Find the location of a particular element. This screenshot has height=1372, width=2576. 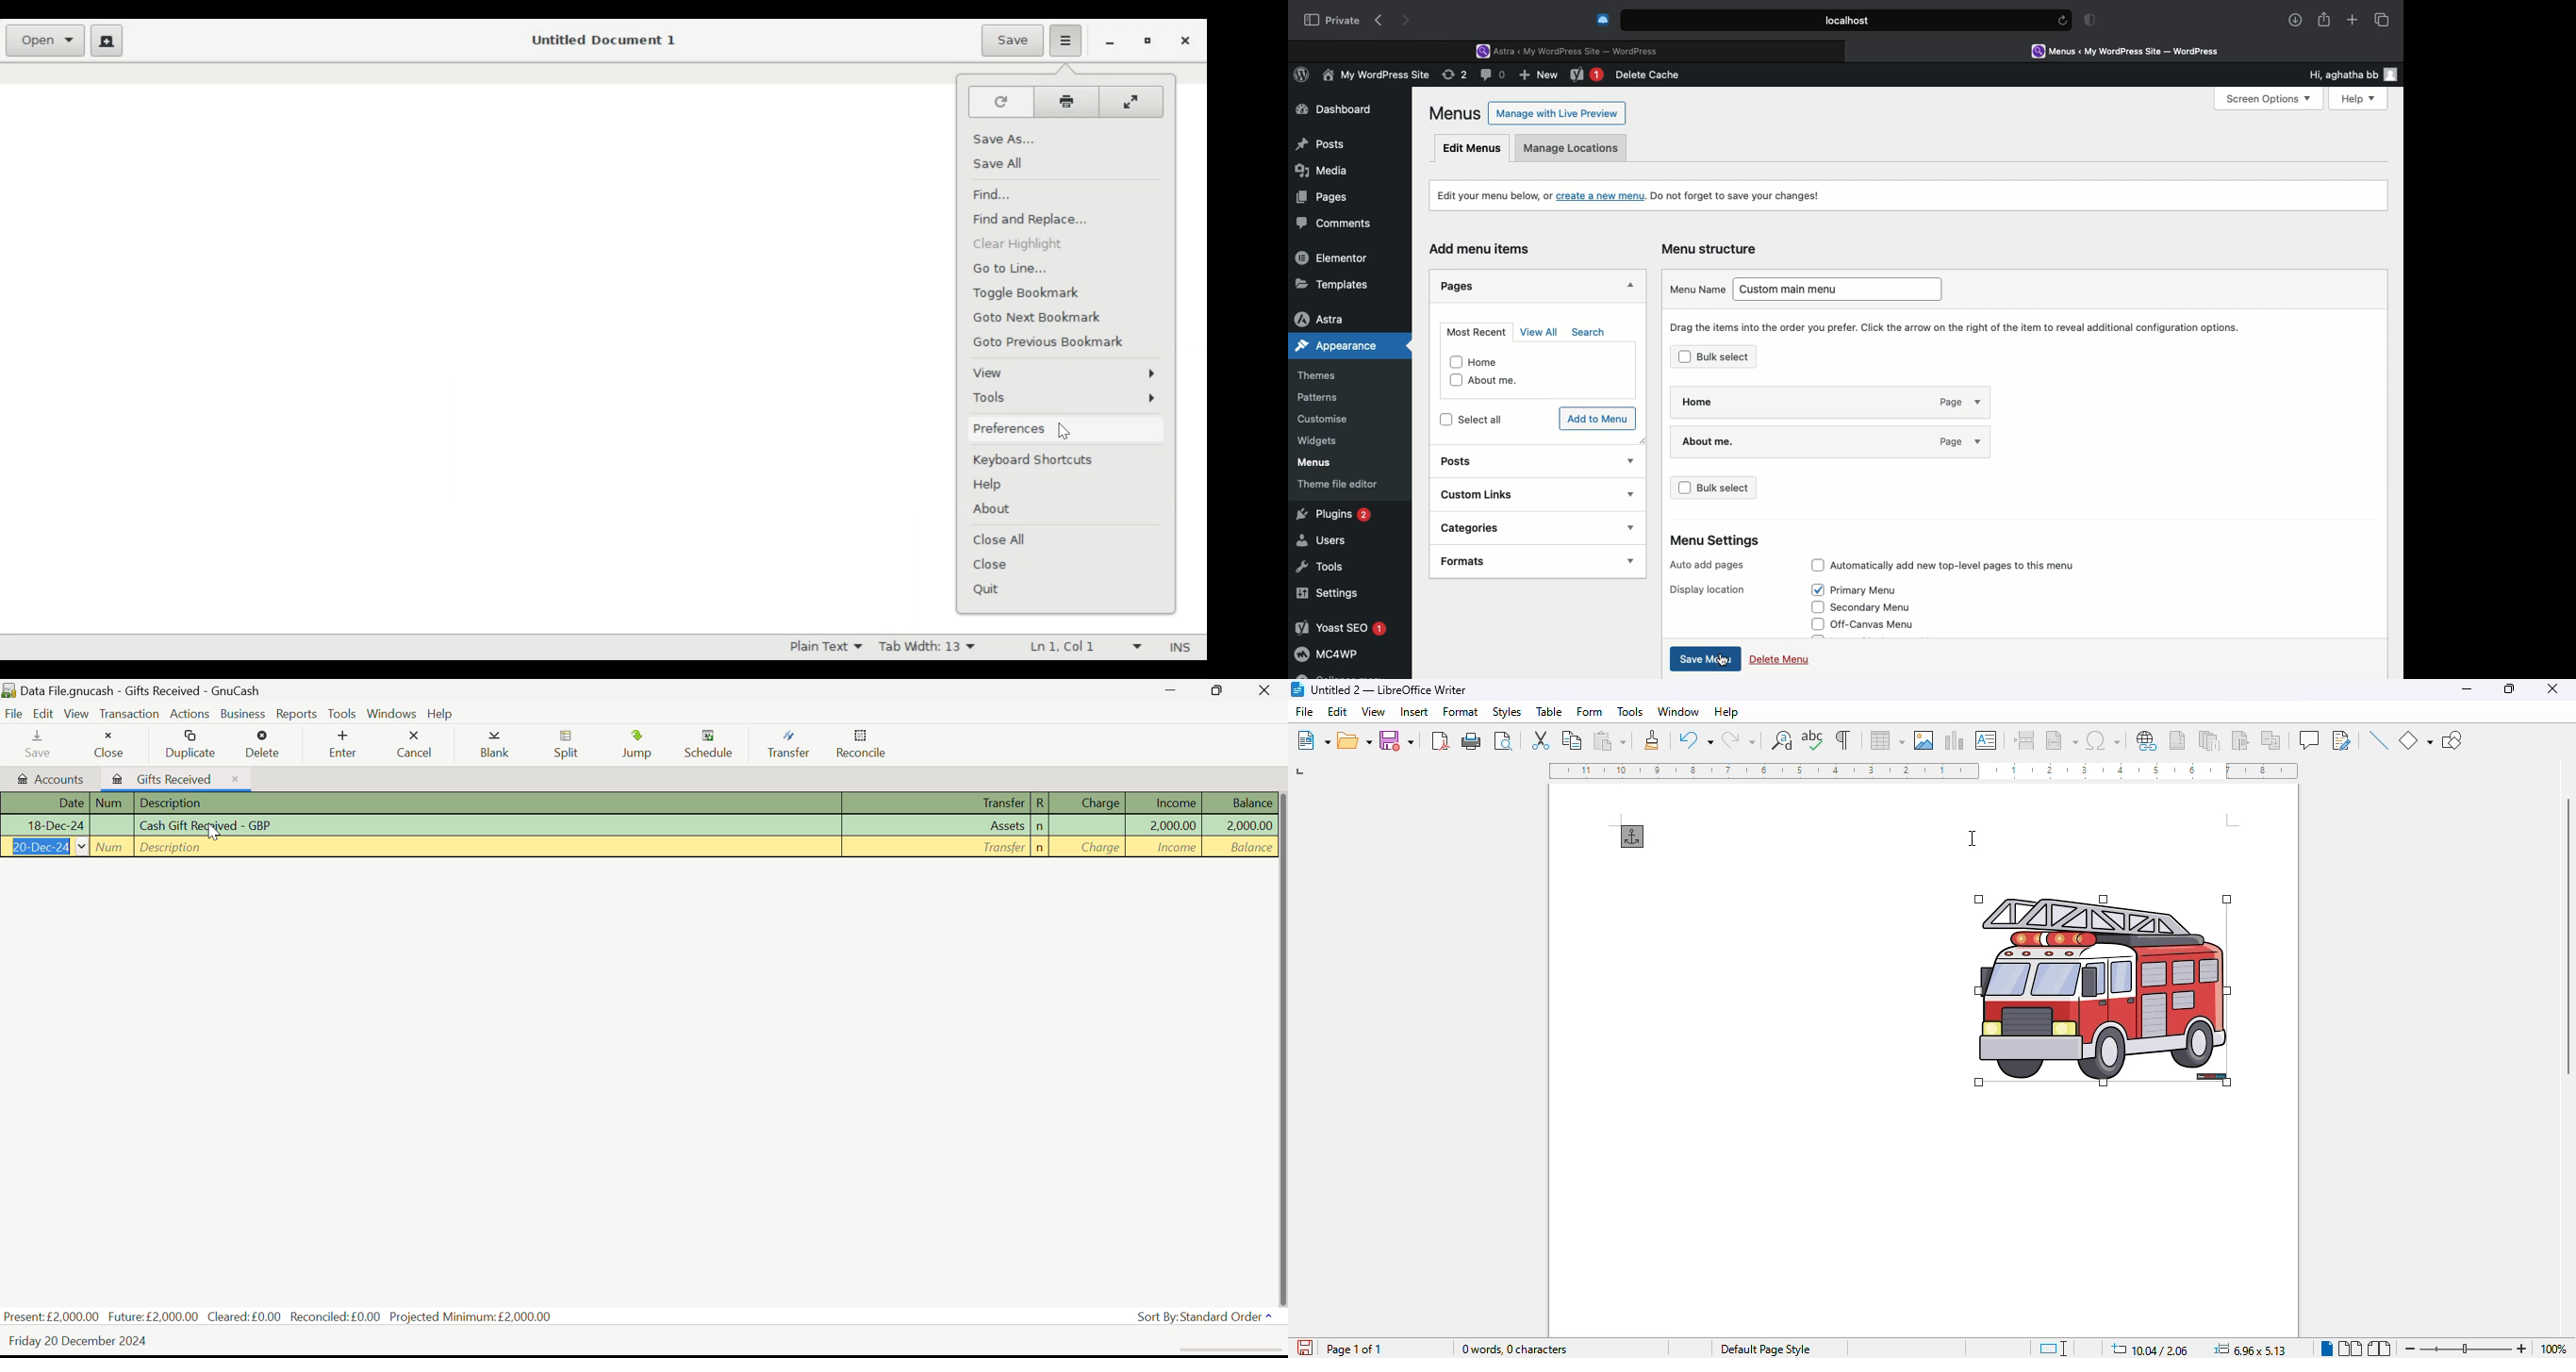

Windows is located at coordinates (392, 712).